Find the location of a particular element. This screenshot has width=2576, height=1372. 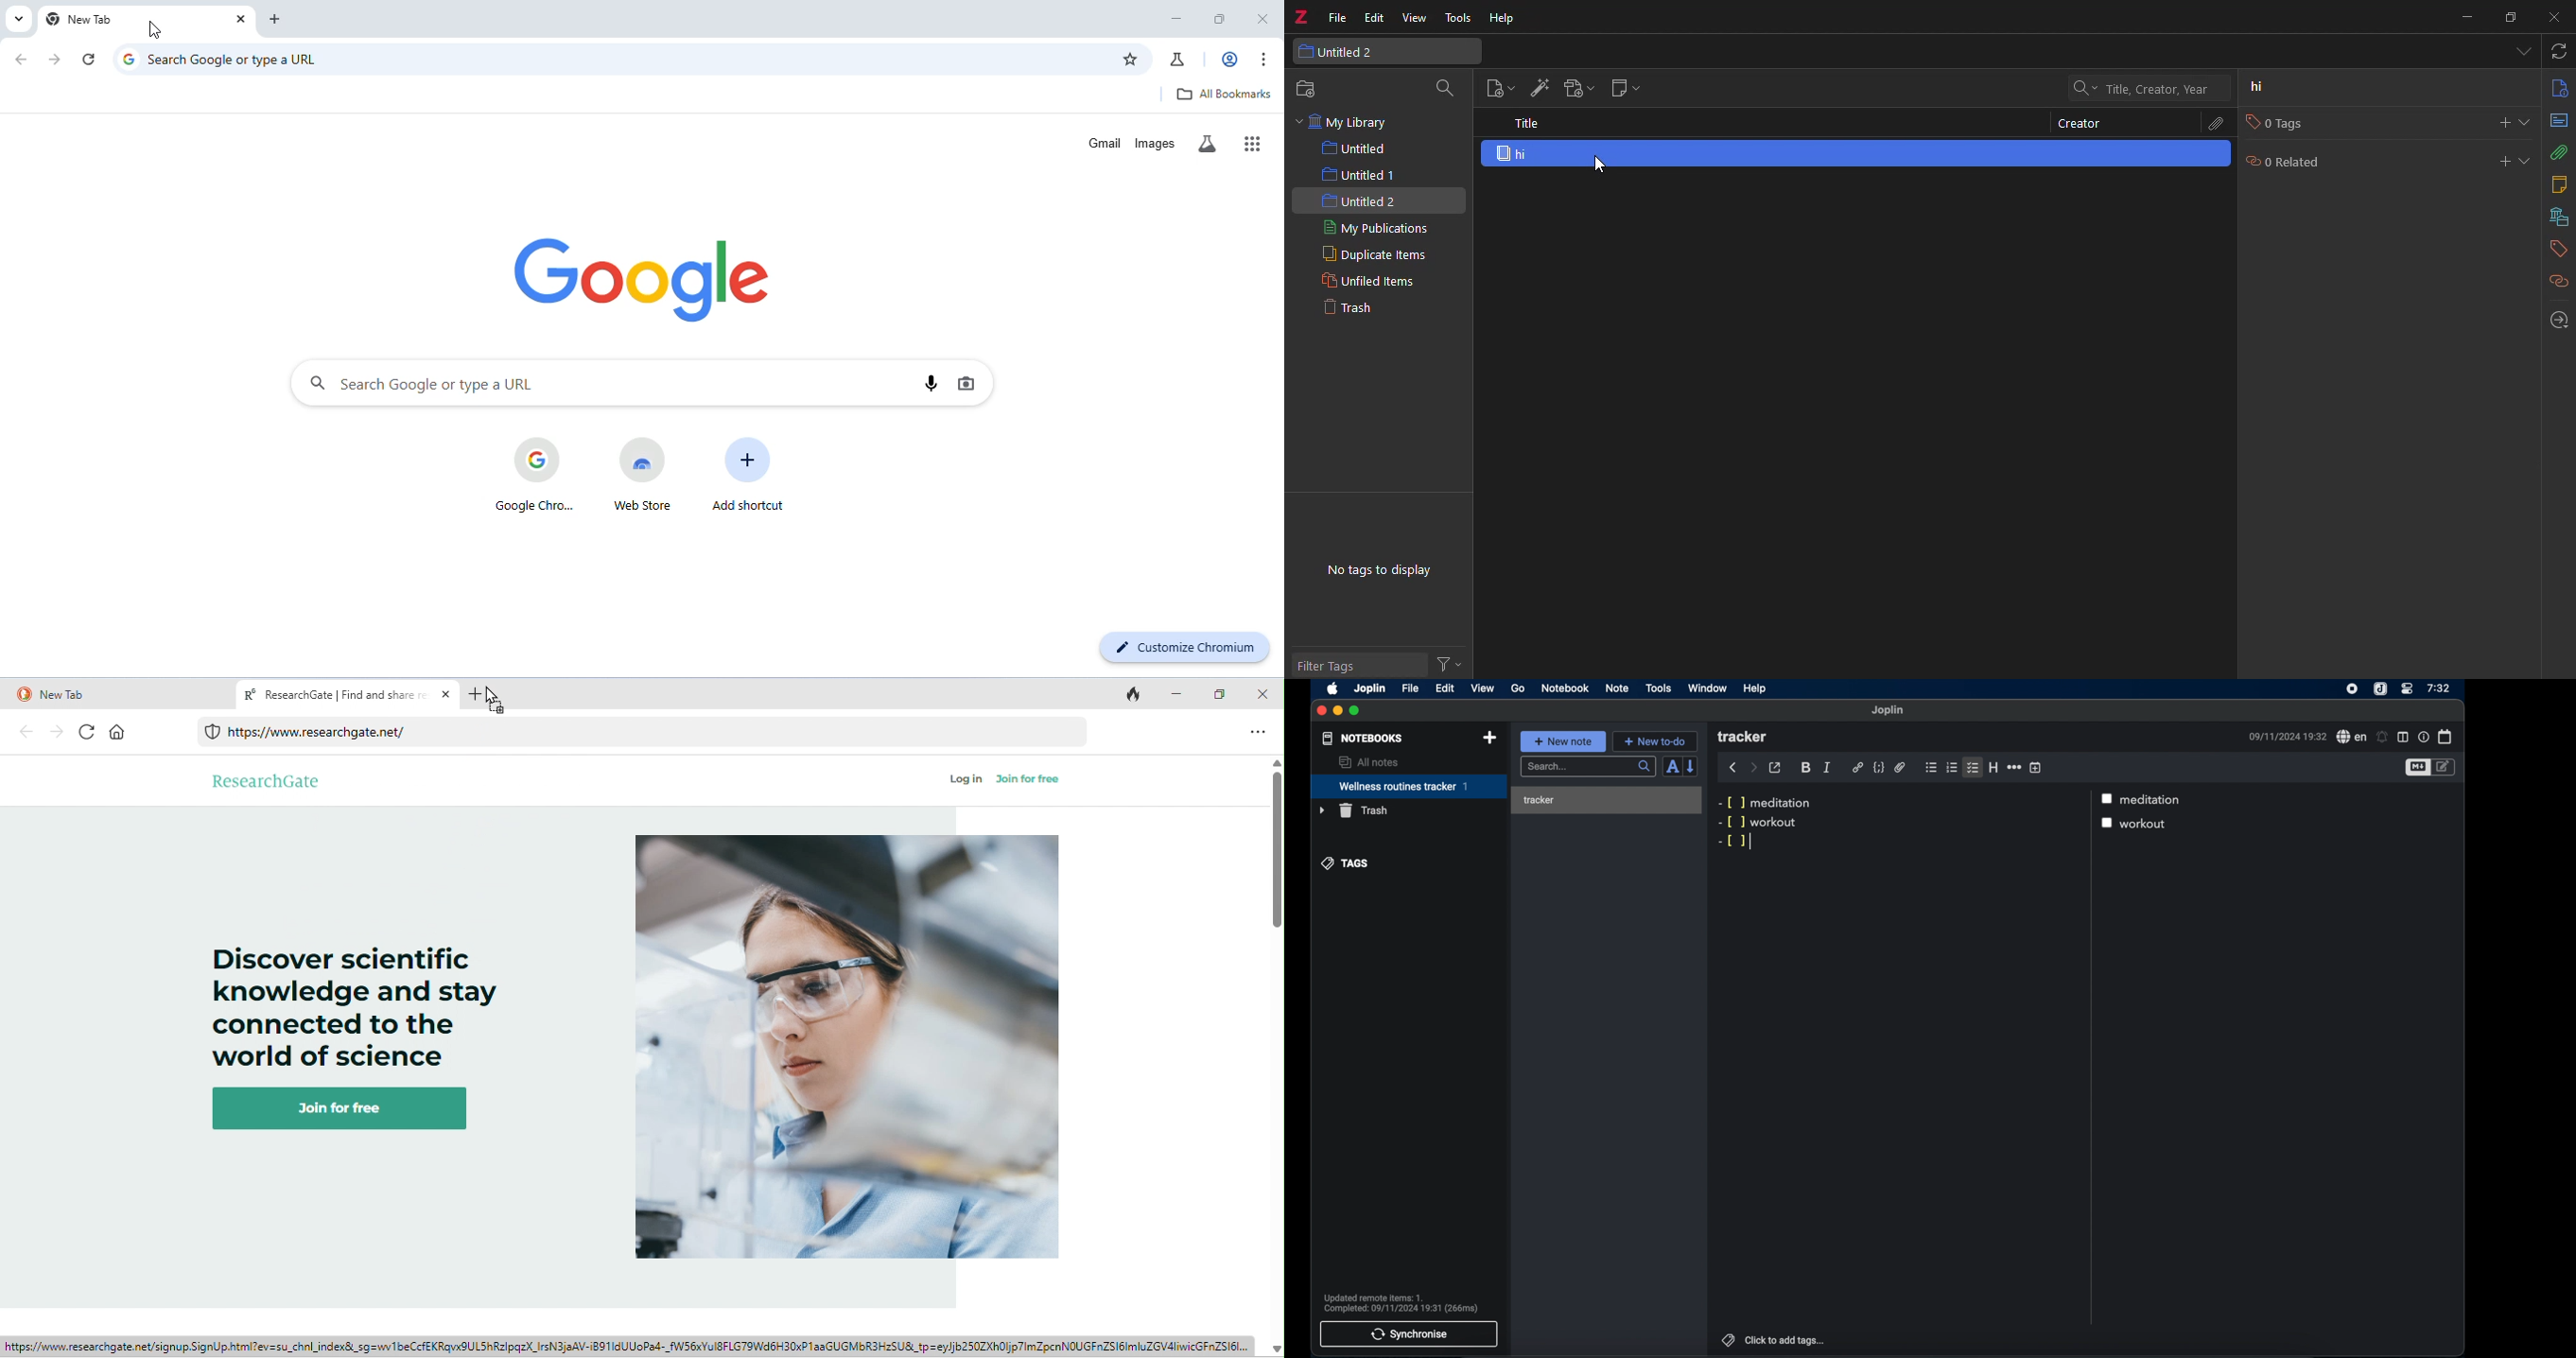

italic is located at coordinates (1827, 768).